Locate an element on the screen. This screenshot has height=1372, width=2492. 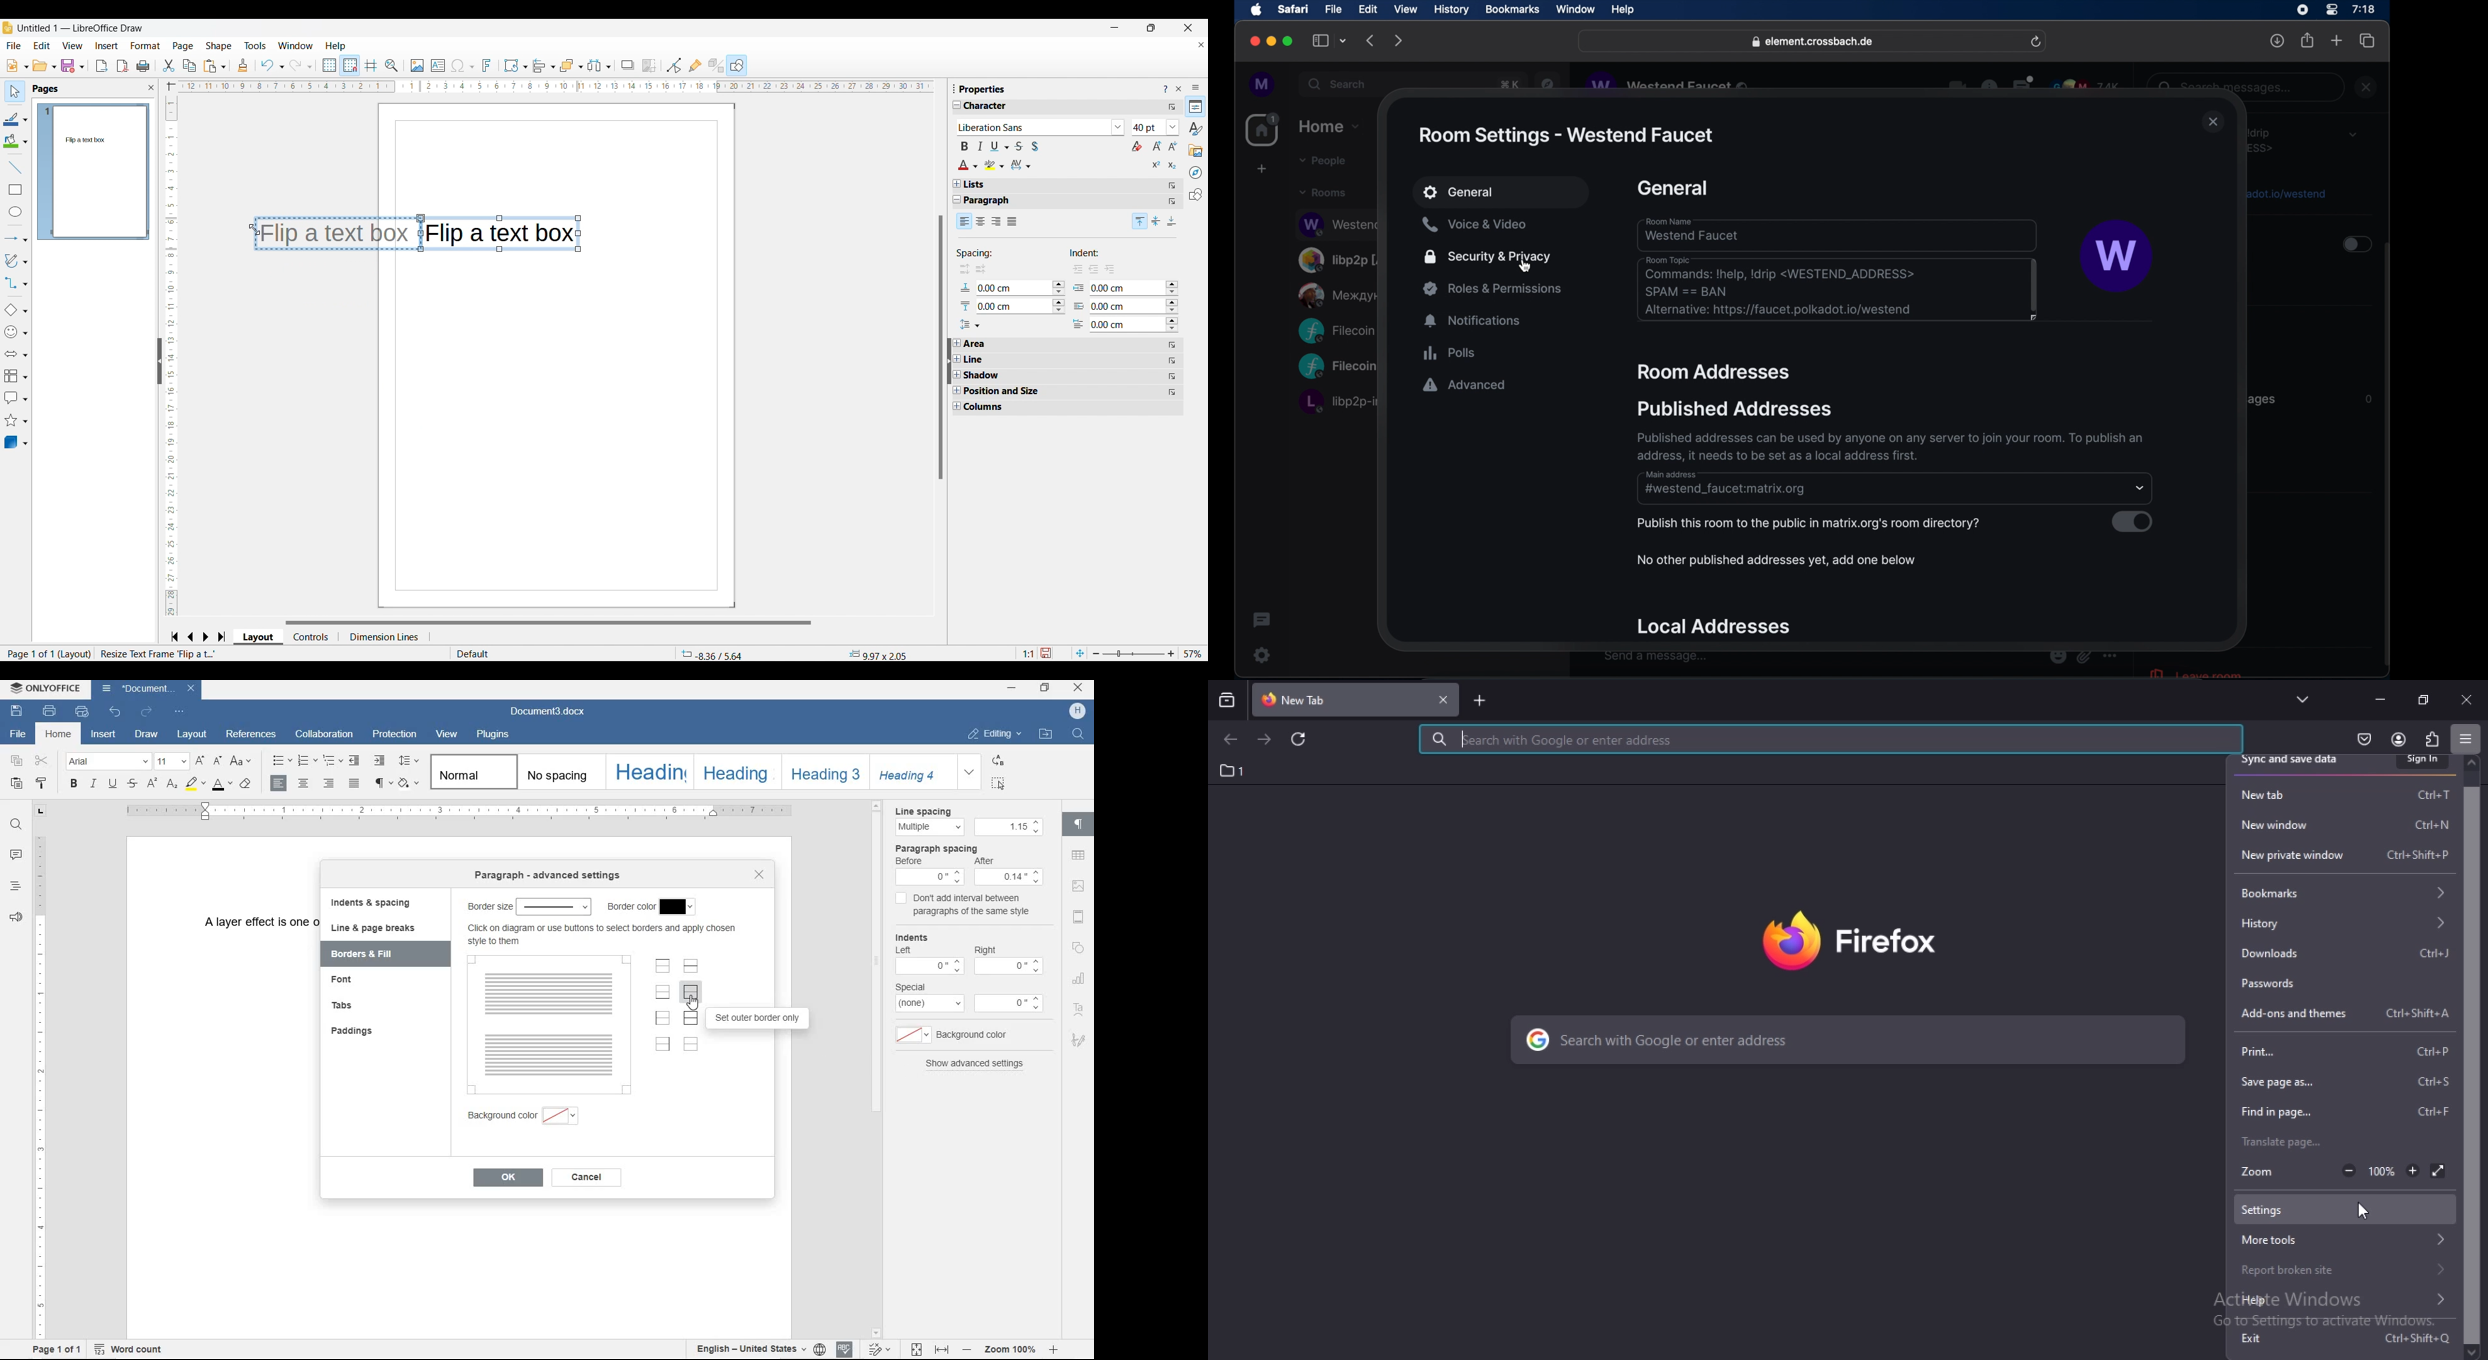
line & page breaks is located at coordinates (382, 928).